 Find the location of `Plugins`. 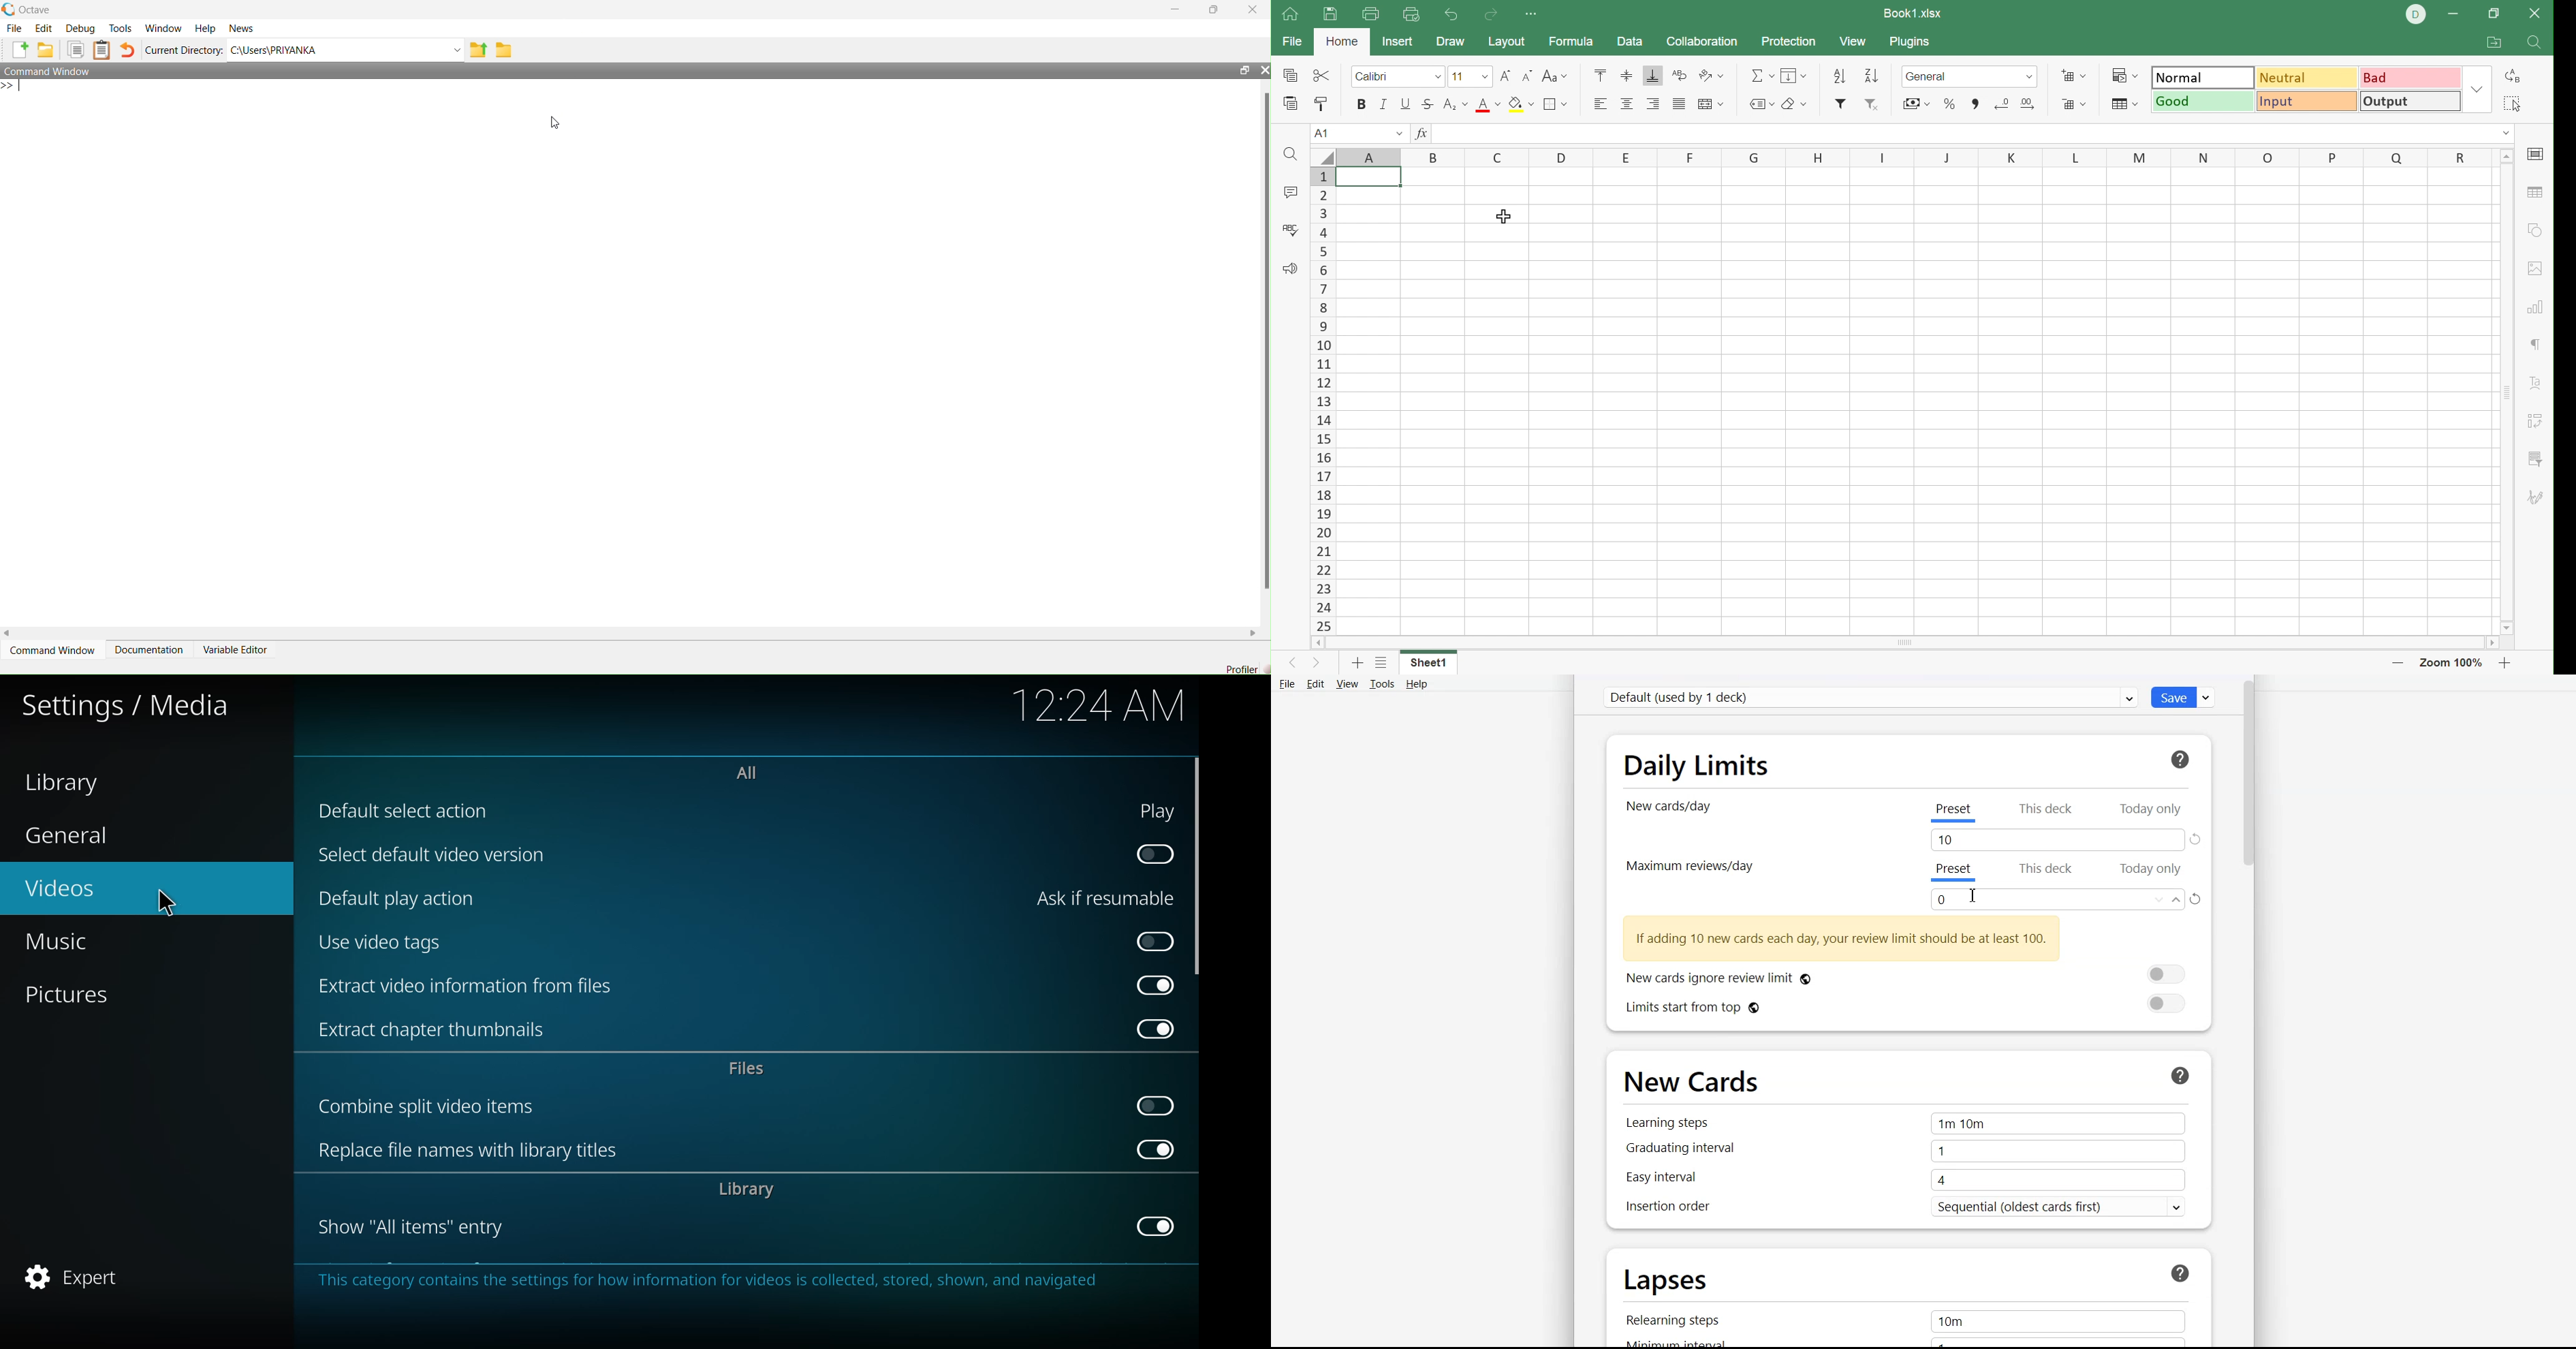

Plugins is located at coordinates (1910, 42).